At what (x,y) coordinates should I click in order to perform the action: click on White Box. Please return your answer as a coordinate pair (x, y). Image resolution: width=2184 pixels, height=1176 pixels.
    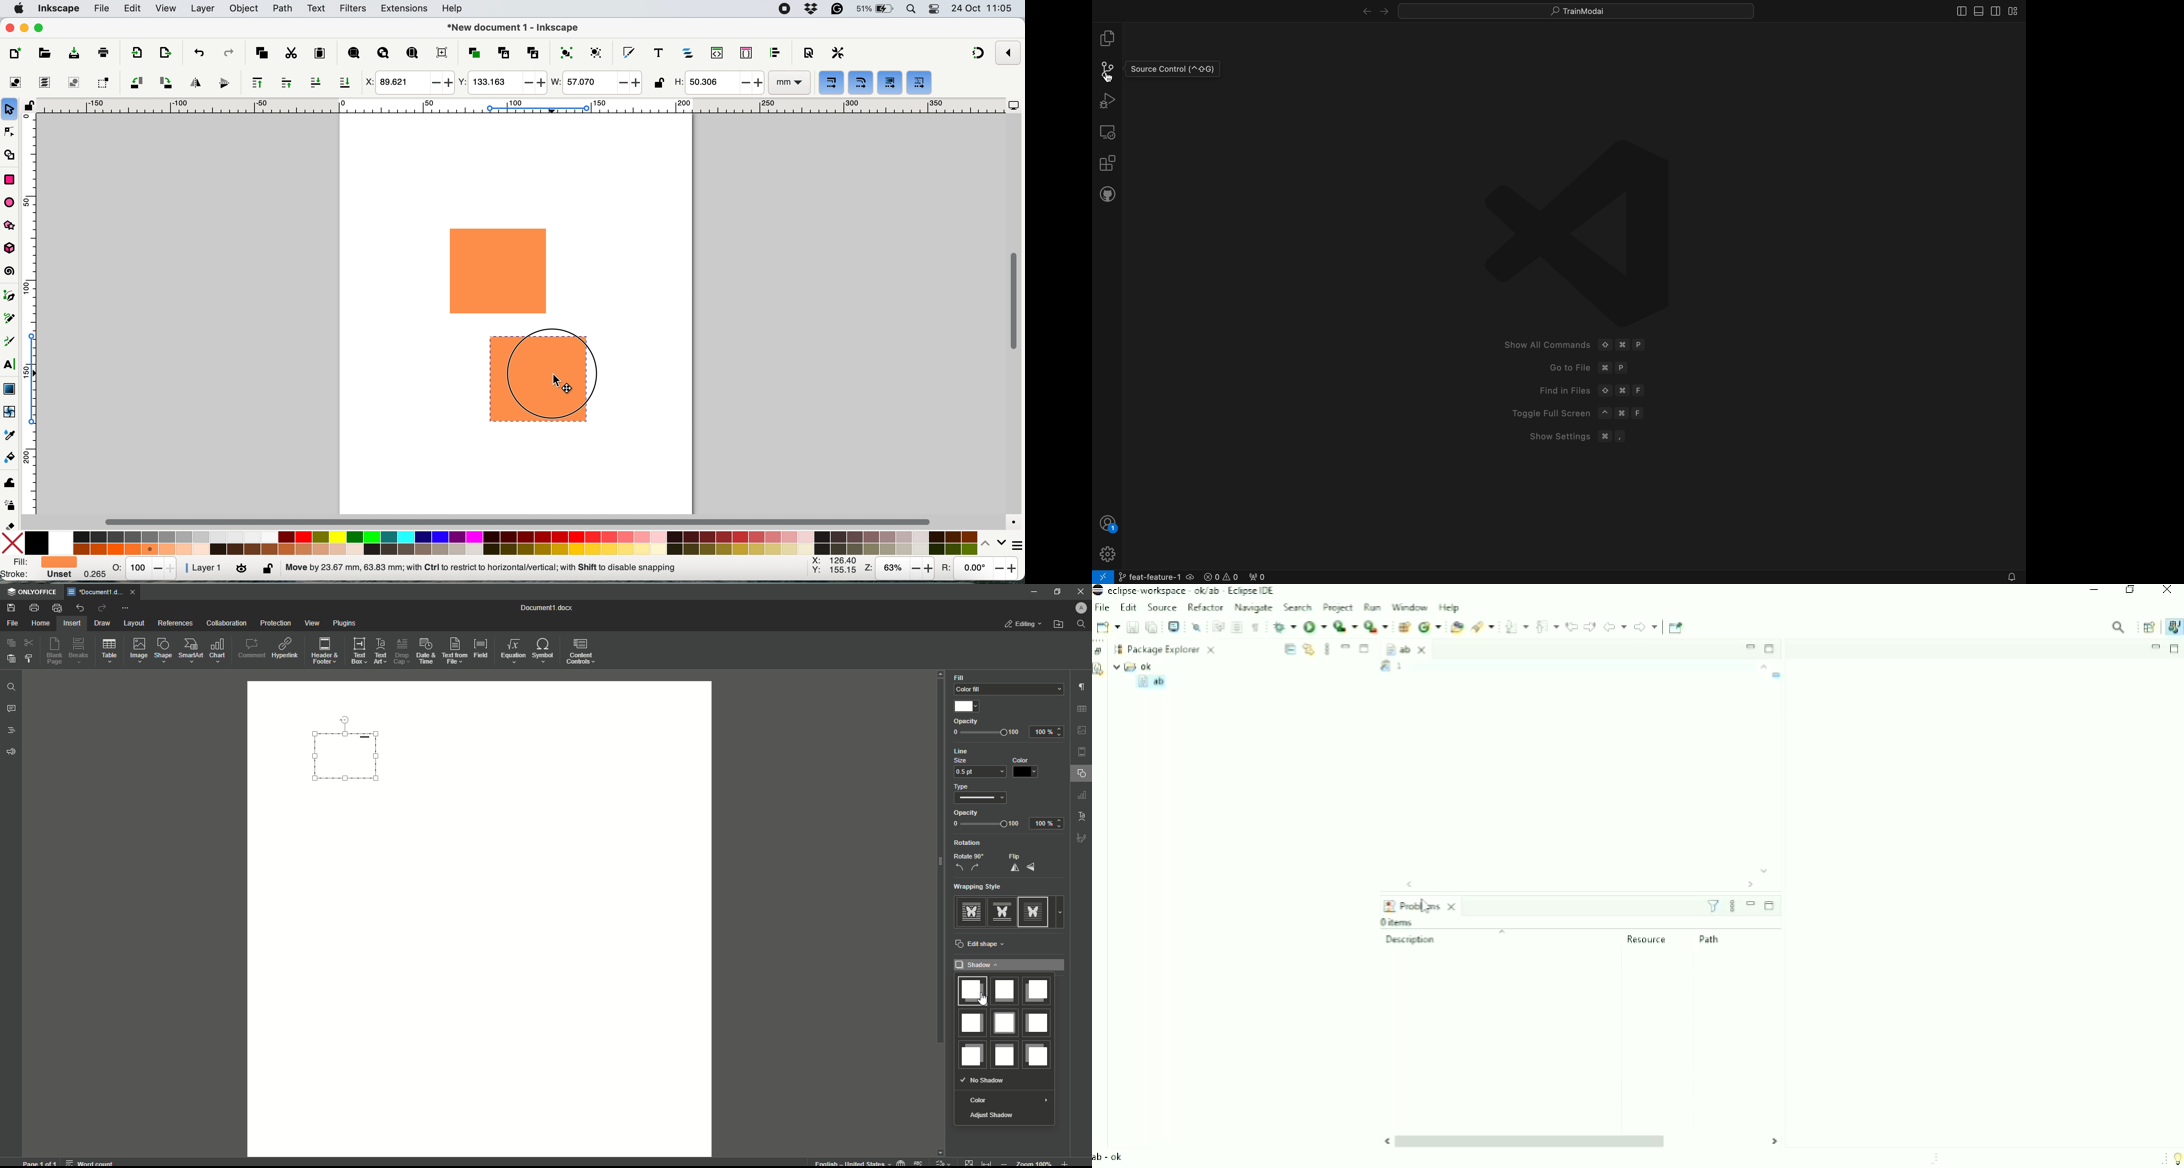
    Looking at the image, I should click on (968, 706).